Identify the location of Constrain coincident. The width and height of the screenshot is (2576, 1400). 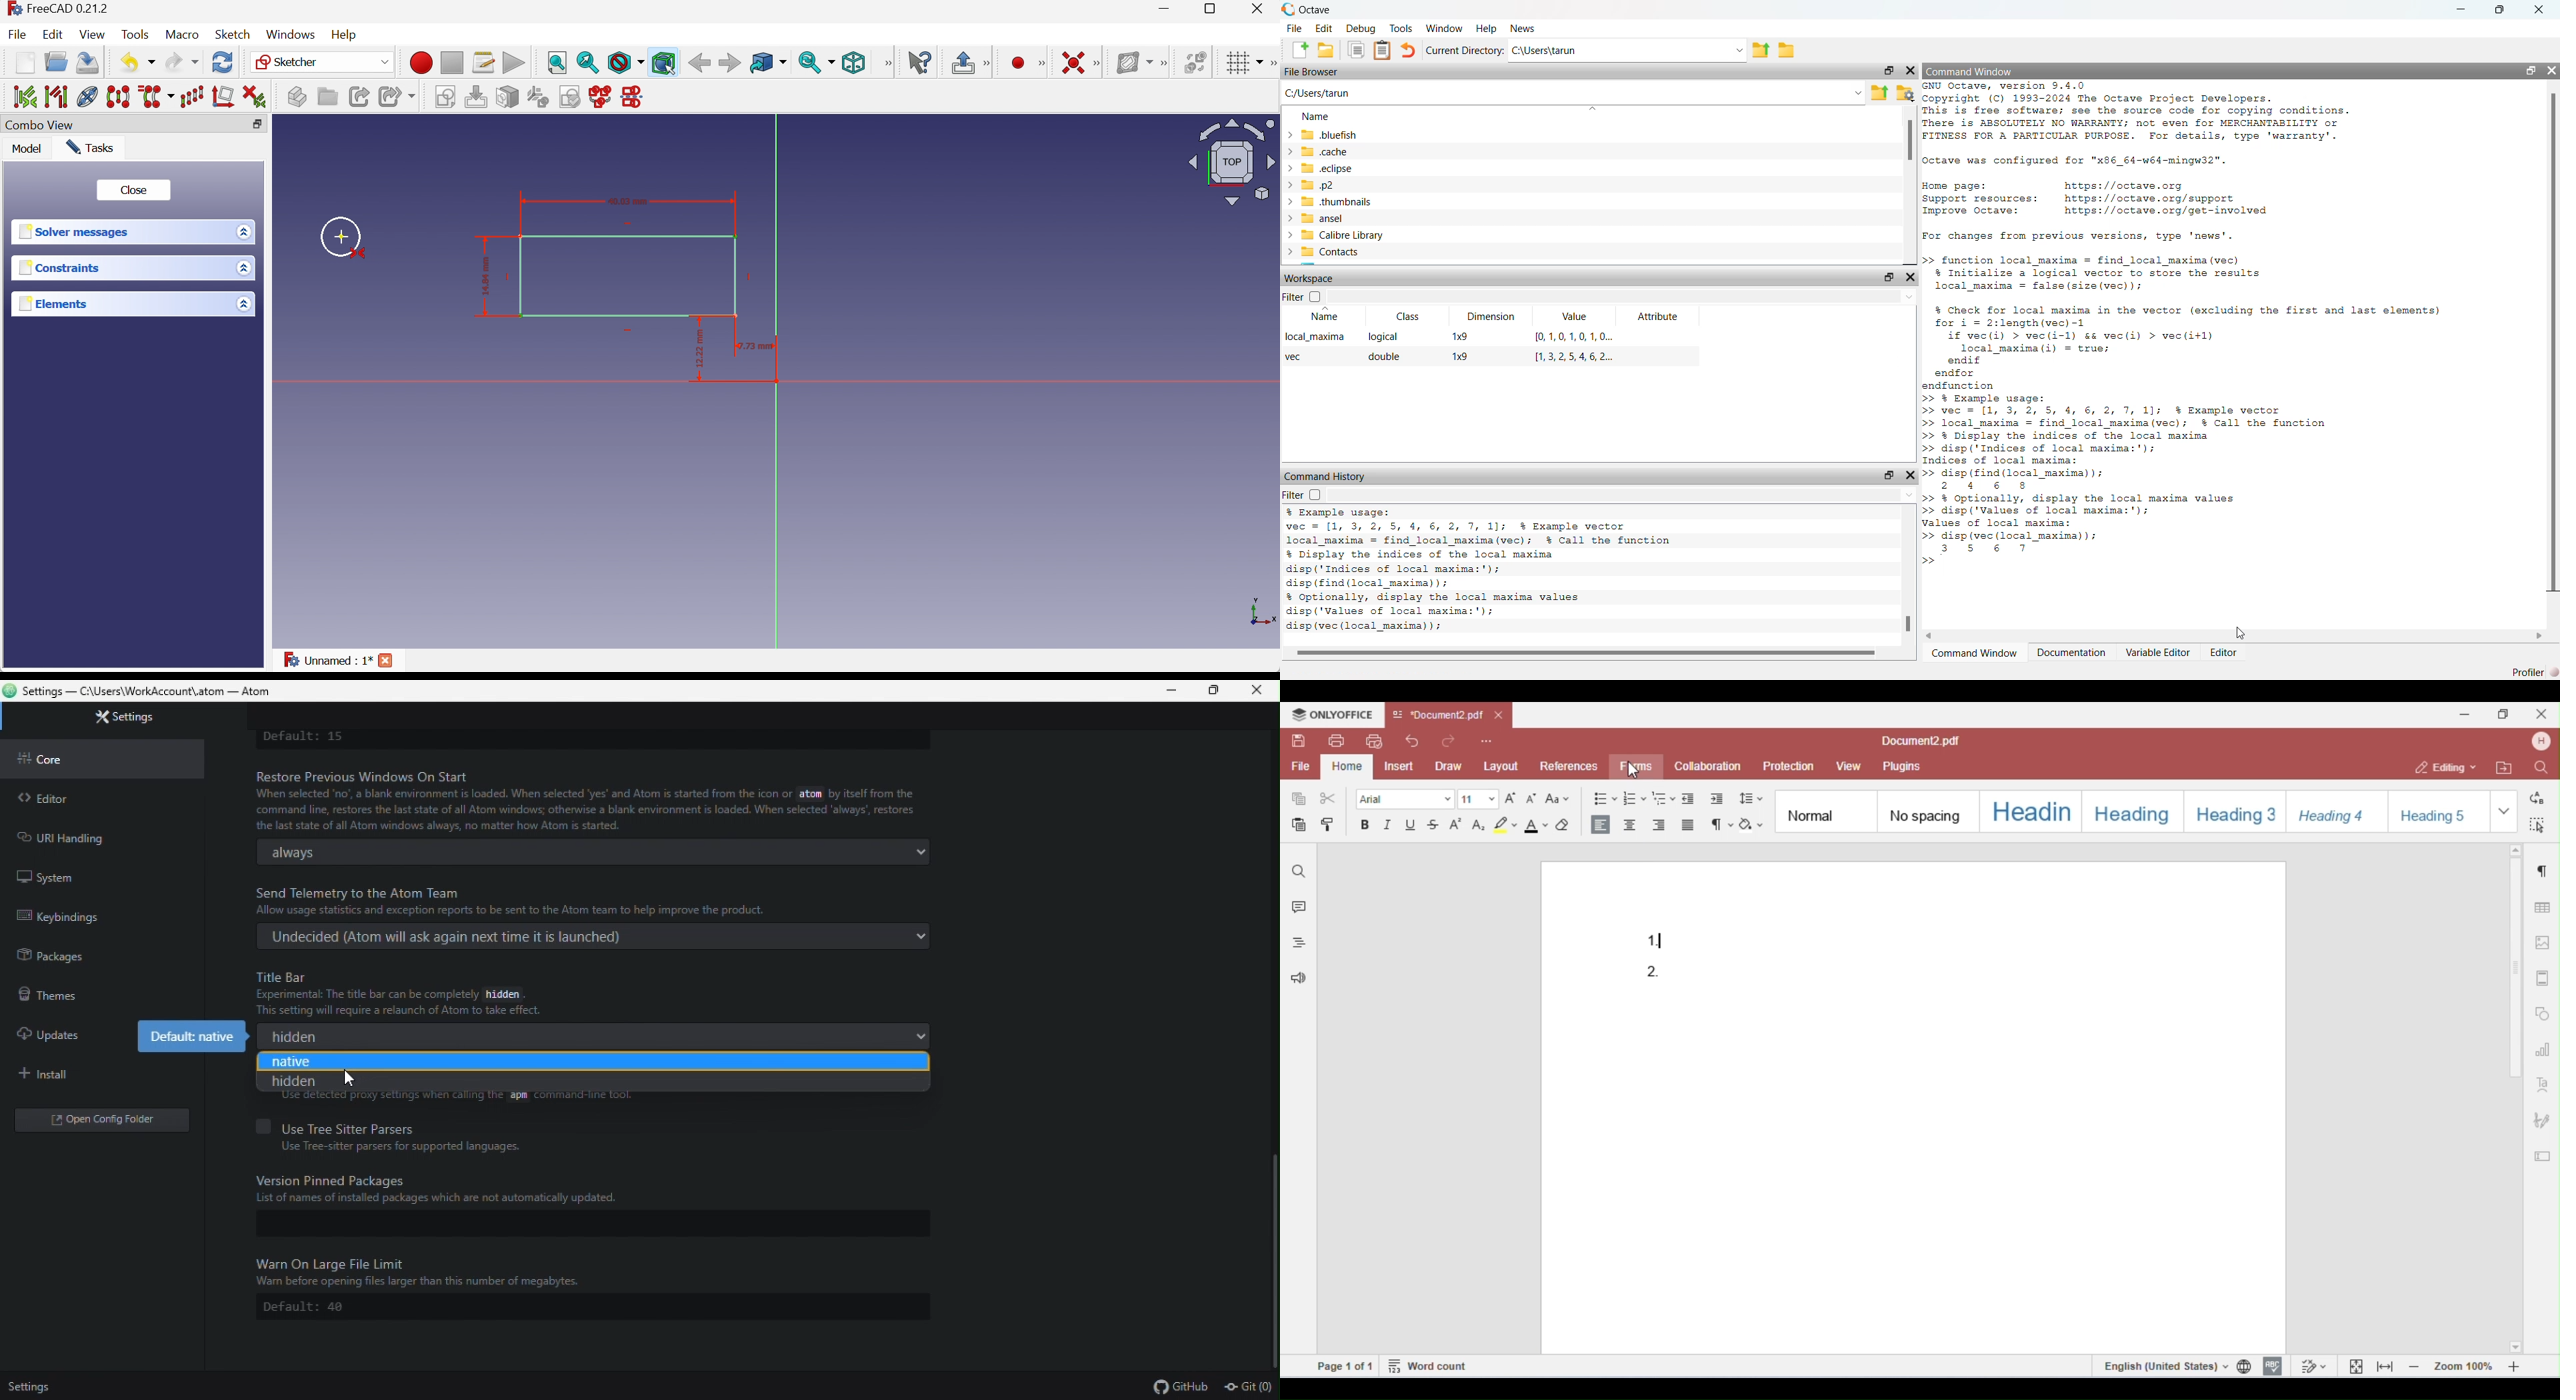
(1072, 61).